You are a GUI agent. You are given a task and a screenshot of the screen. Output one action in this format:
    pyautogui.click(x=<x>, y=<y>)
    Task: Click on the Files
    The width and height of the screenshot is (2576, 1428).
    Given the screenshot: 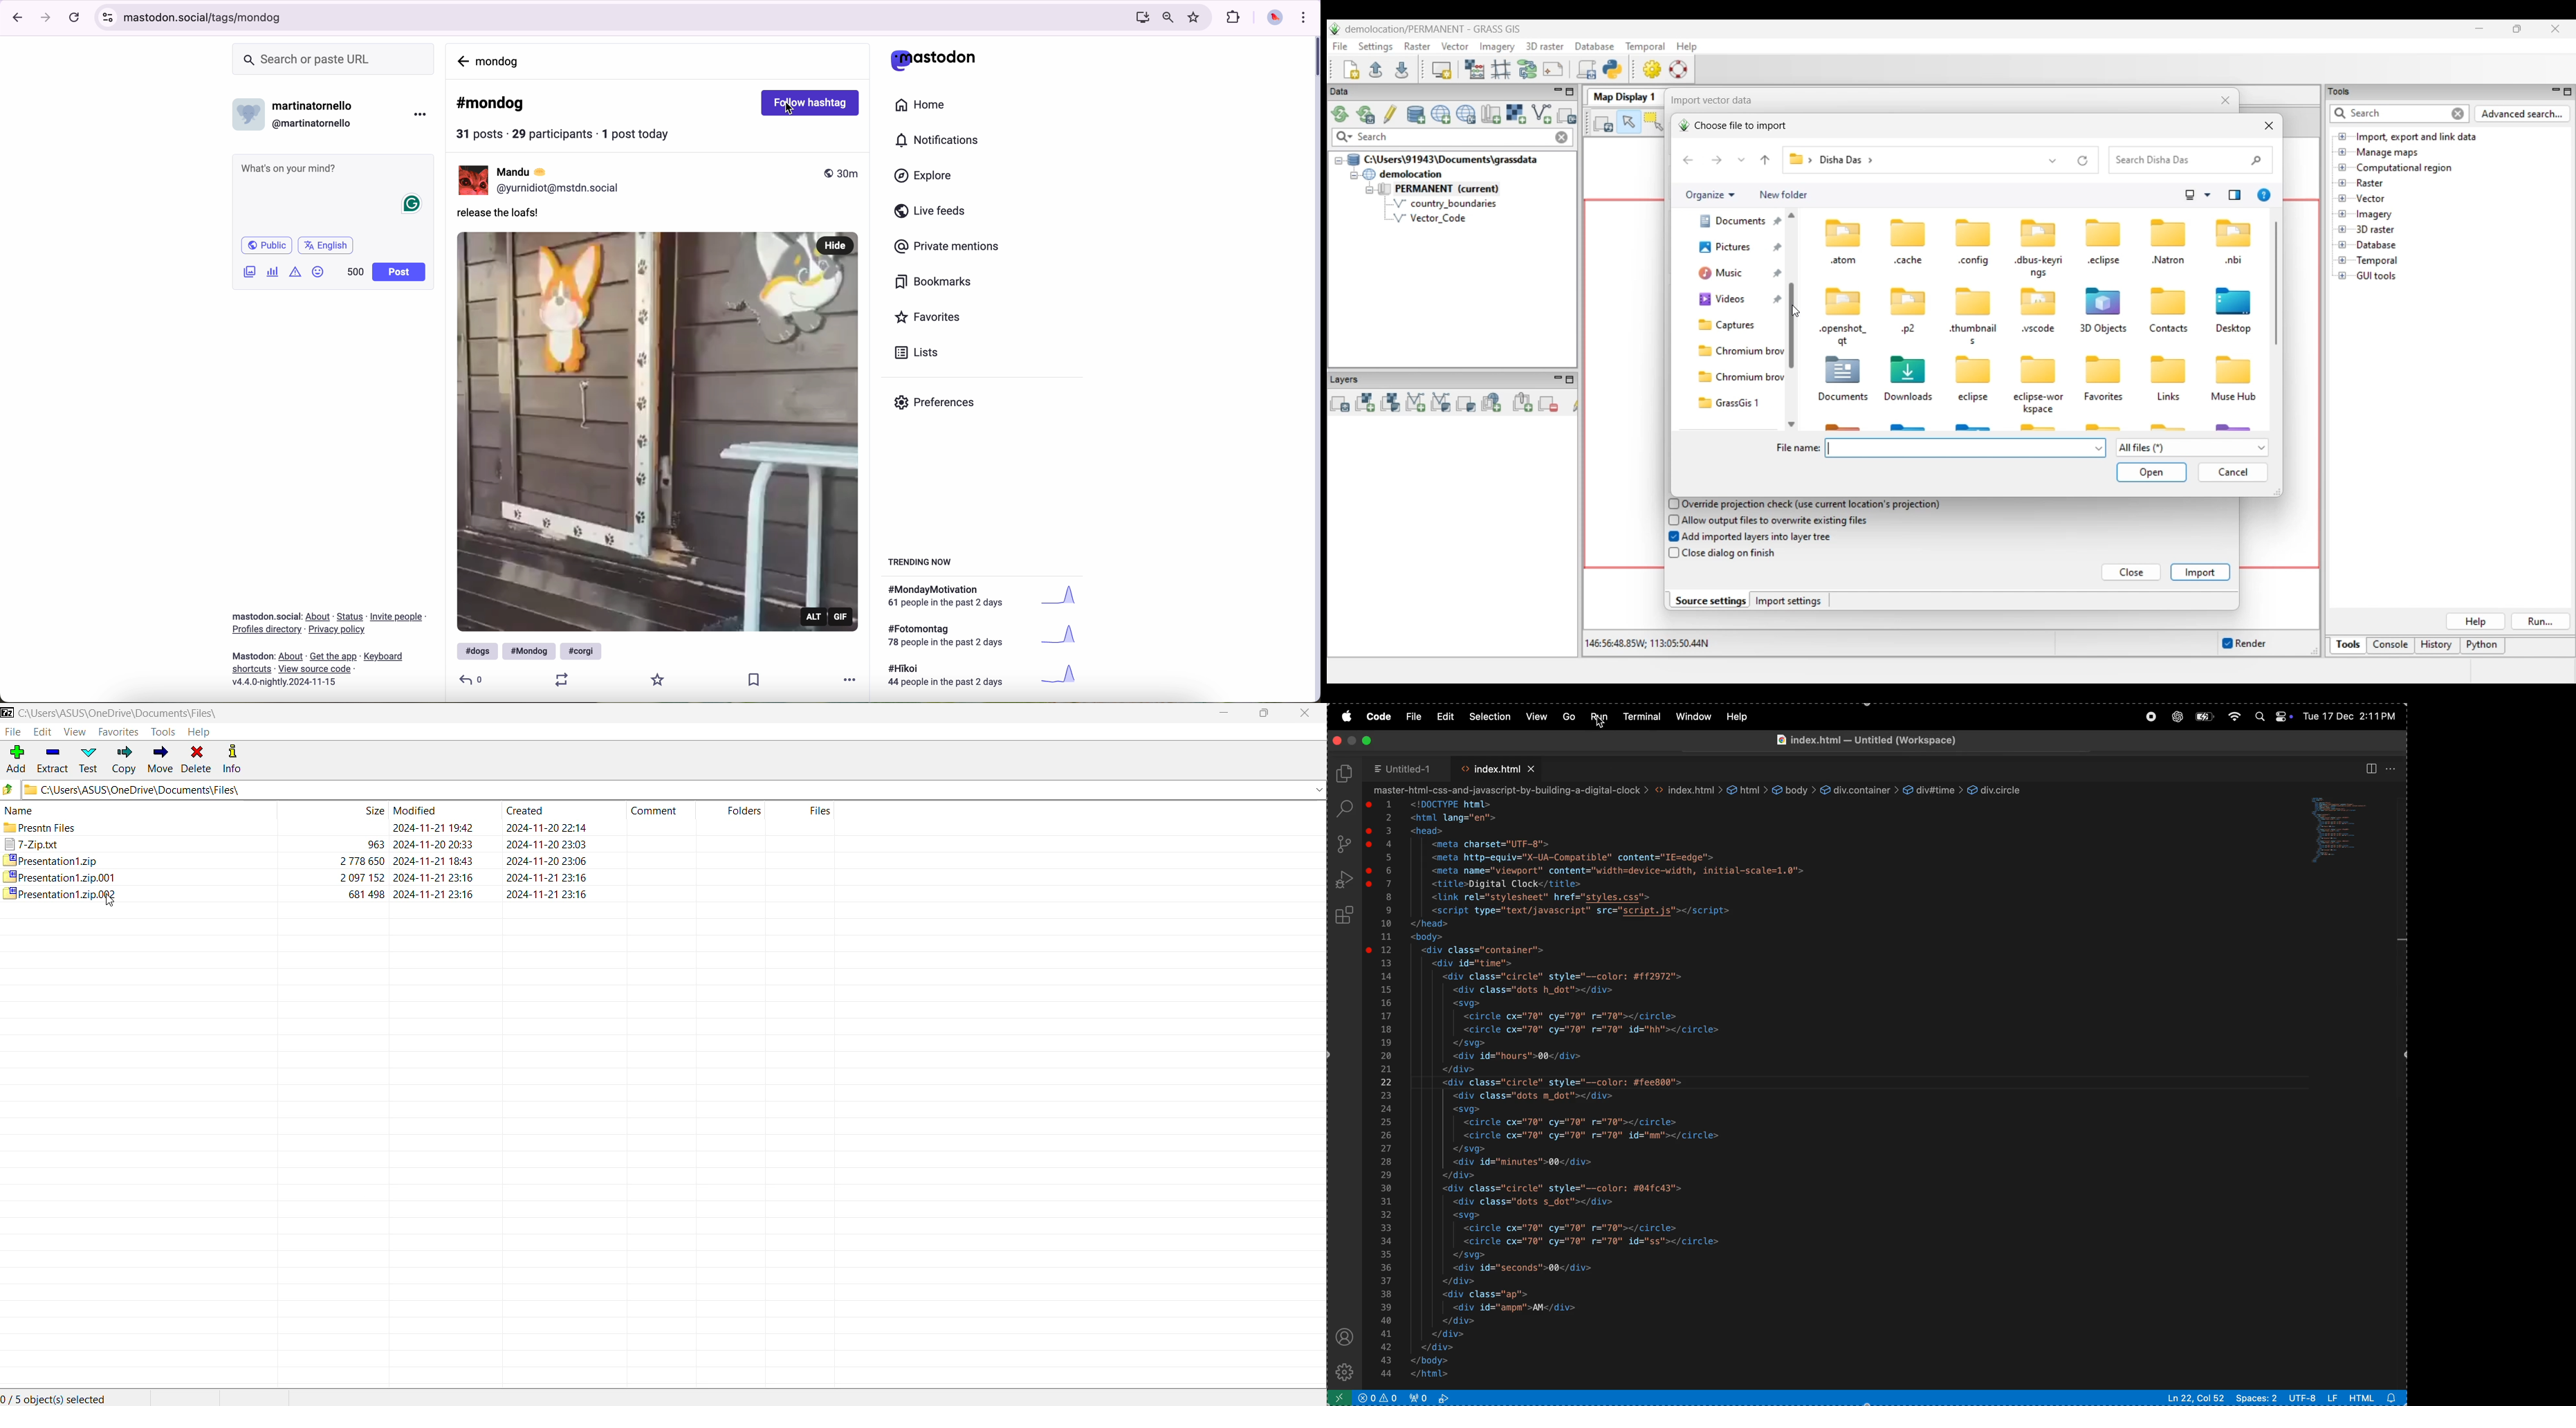 What is the action you would take?
    pyautogui.click(x=806, y=810)
    